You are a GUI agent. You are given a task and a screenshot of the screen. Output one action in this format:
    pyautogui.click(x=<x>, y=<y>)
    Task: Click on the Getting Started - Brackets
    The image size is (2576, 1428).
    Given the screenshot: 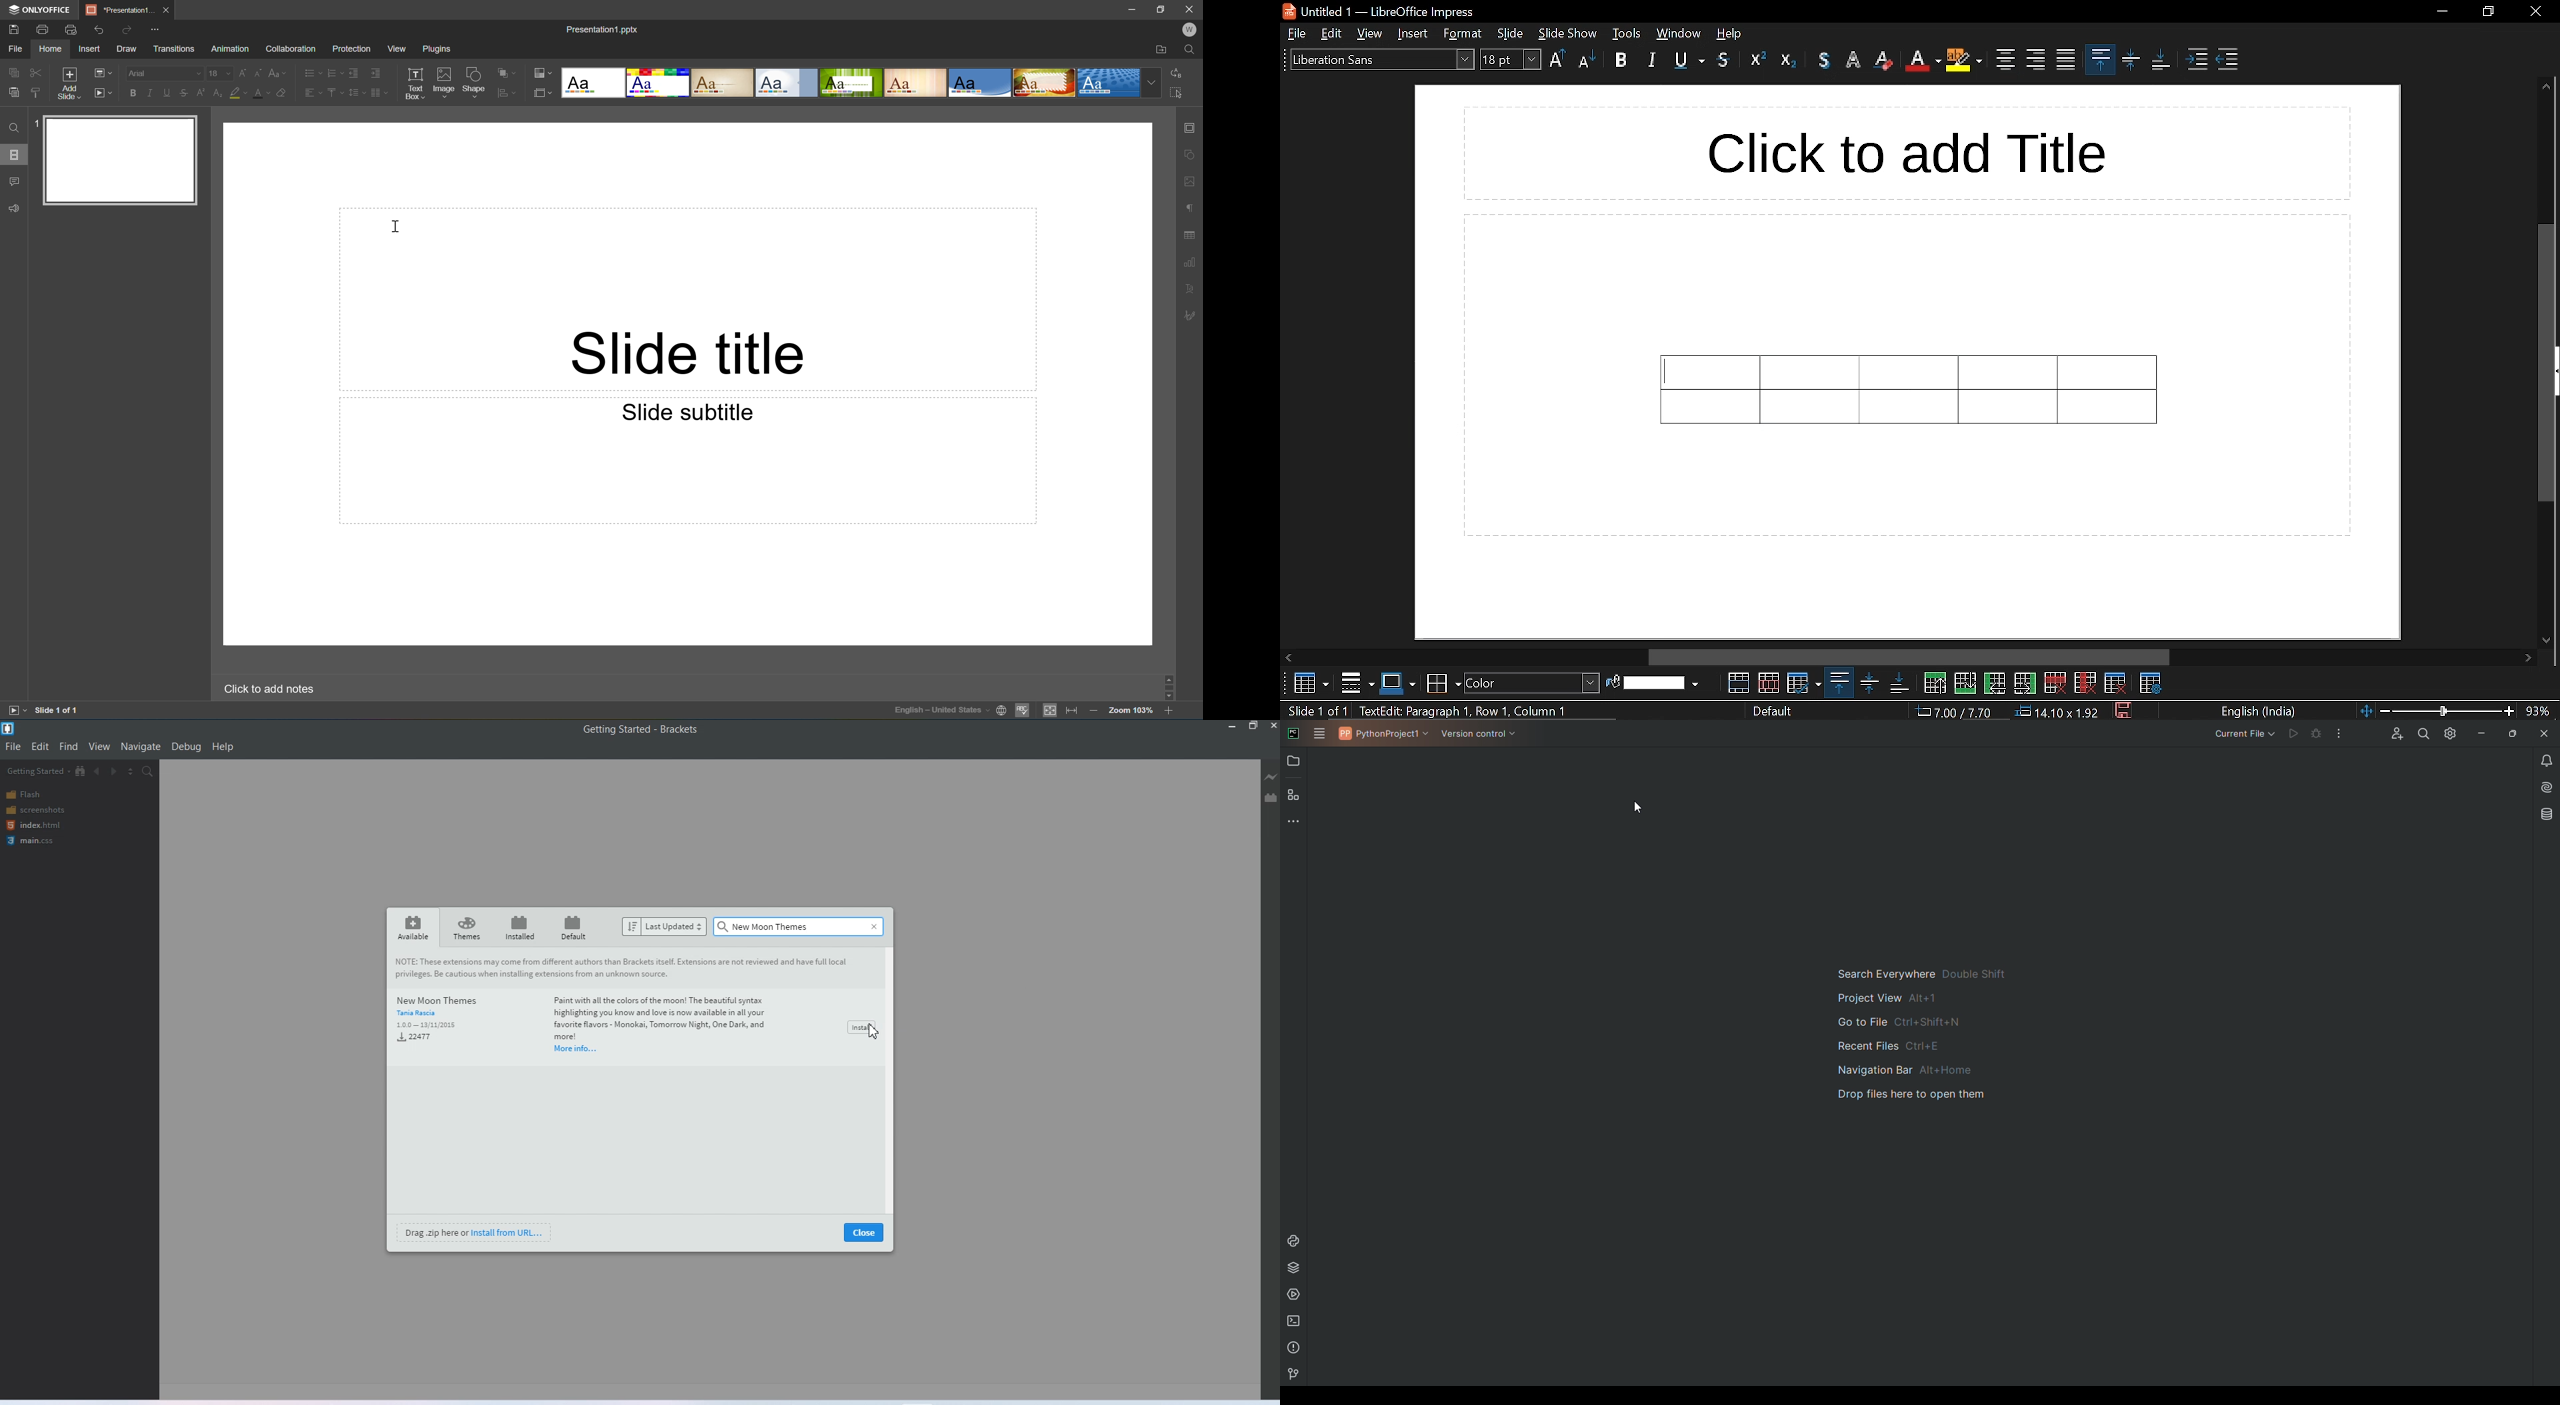 What is the action you would take?
    pyautogui.click(x=644, y=730)
    